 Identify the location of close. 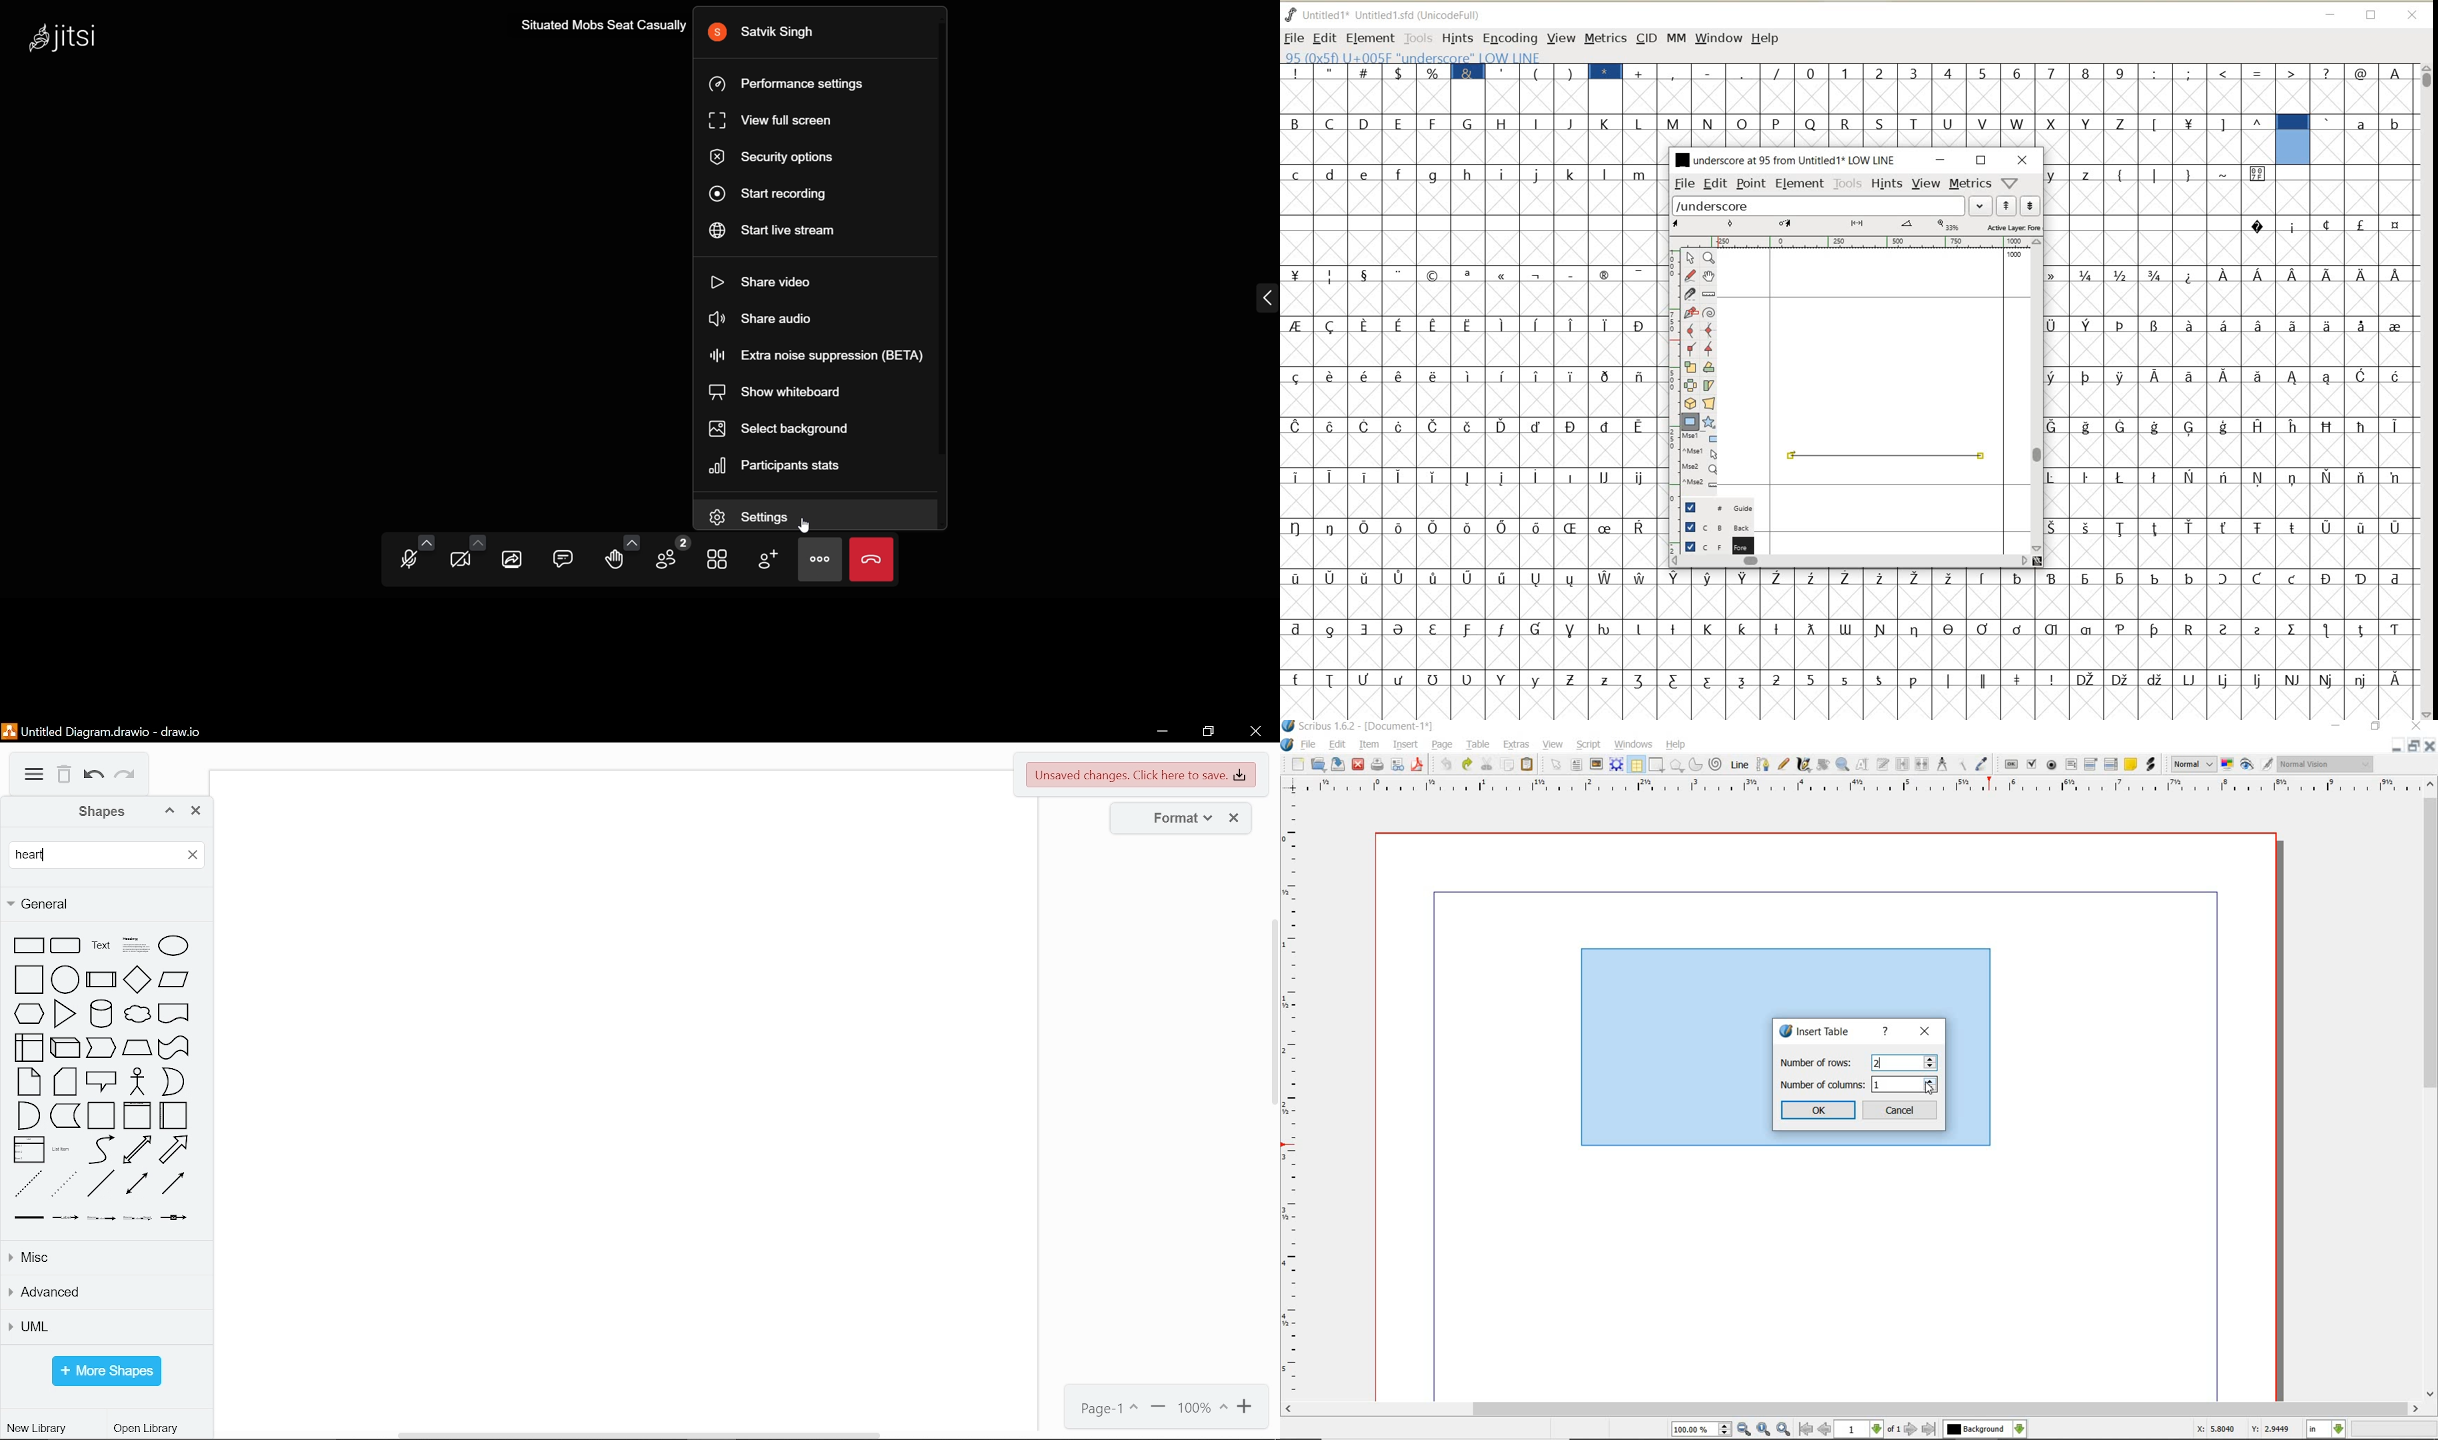
(1256, 734).